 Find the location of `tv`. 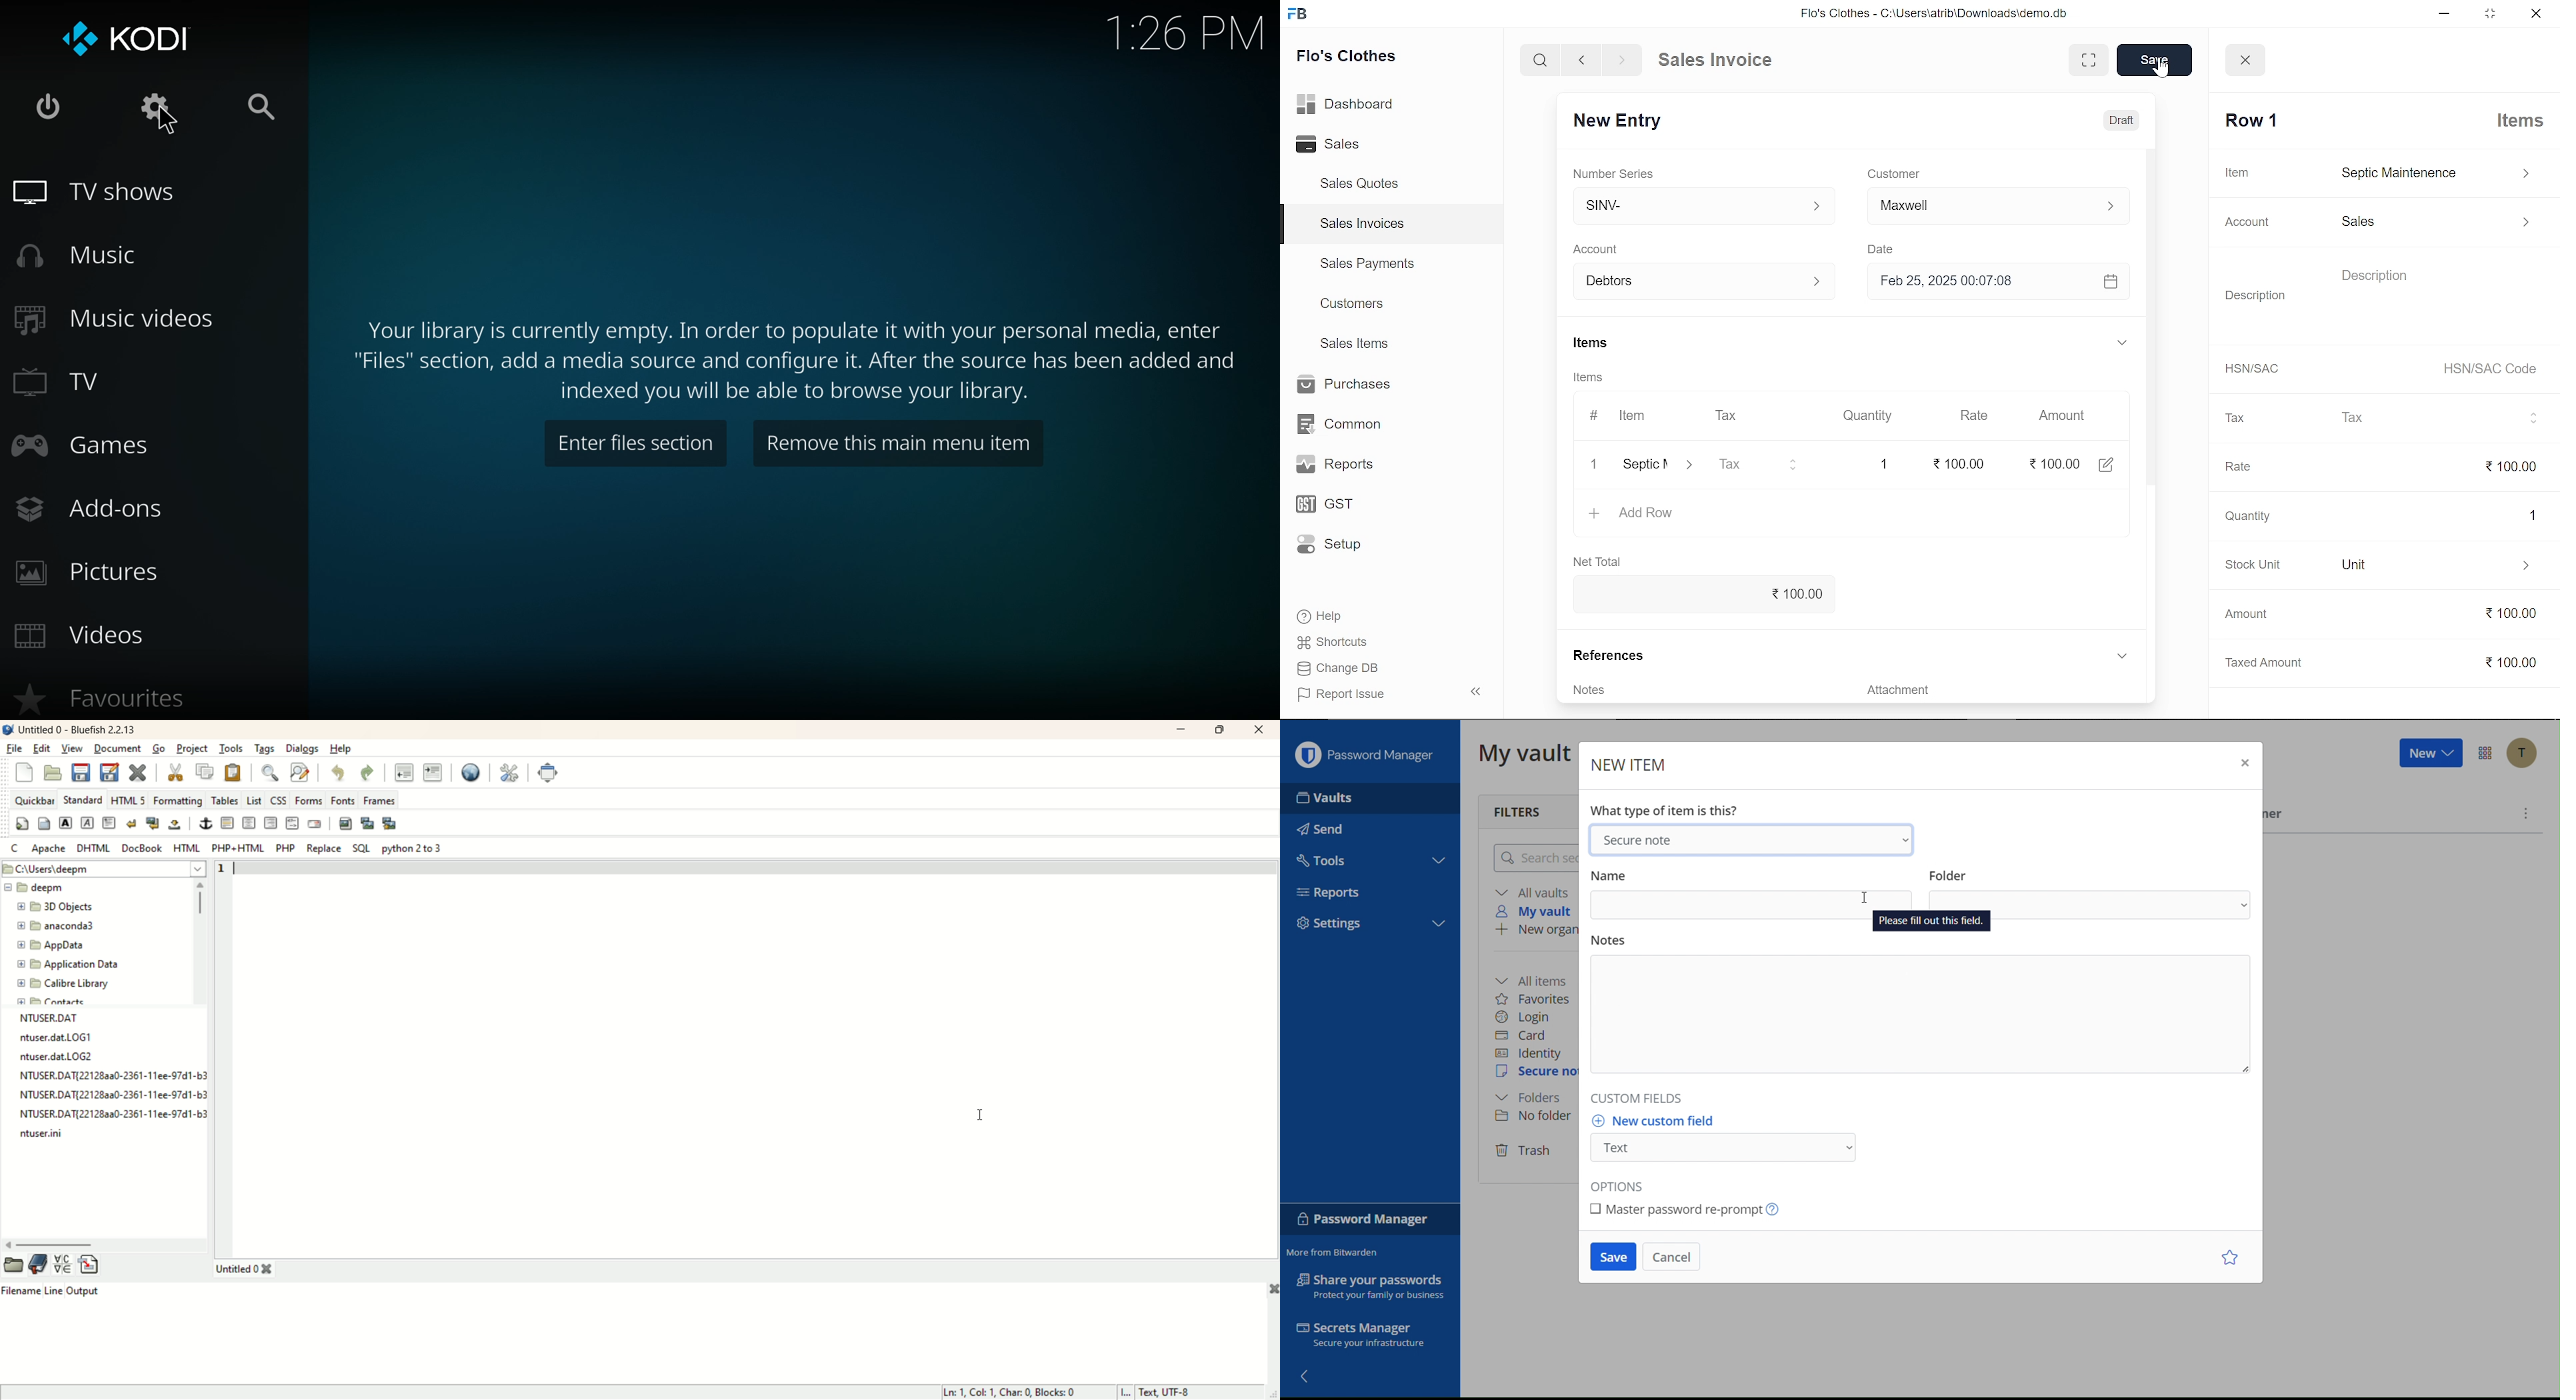

tv is located at coordinates (95, 381).